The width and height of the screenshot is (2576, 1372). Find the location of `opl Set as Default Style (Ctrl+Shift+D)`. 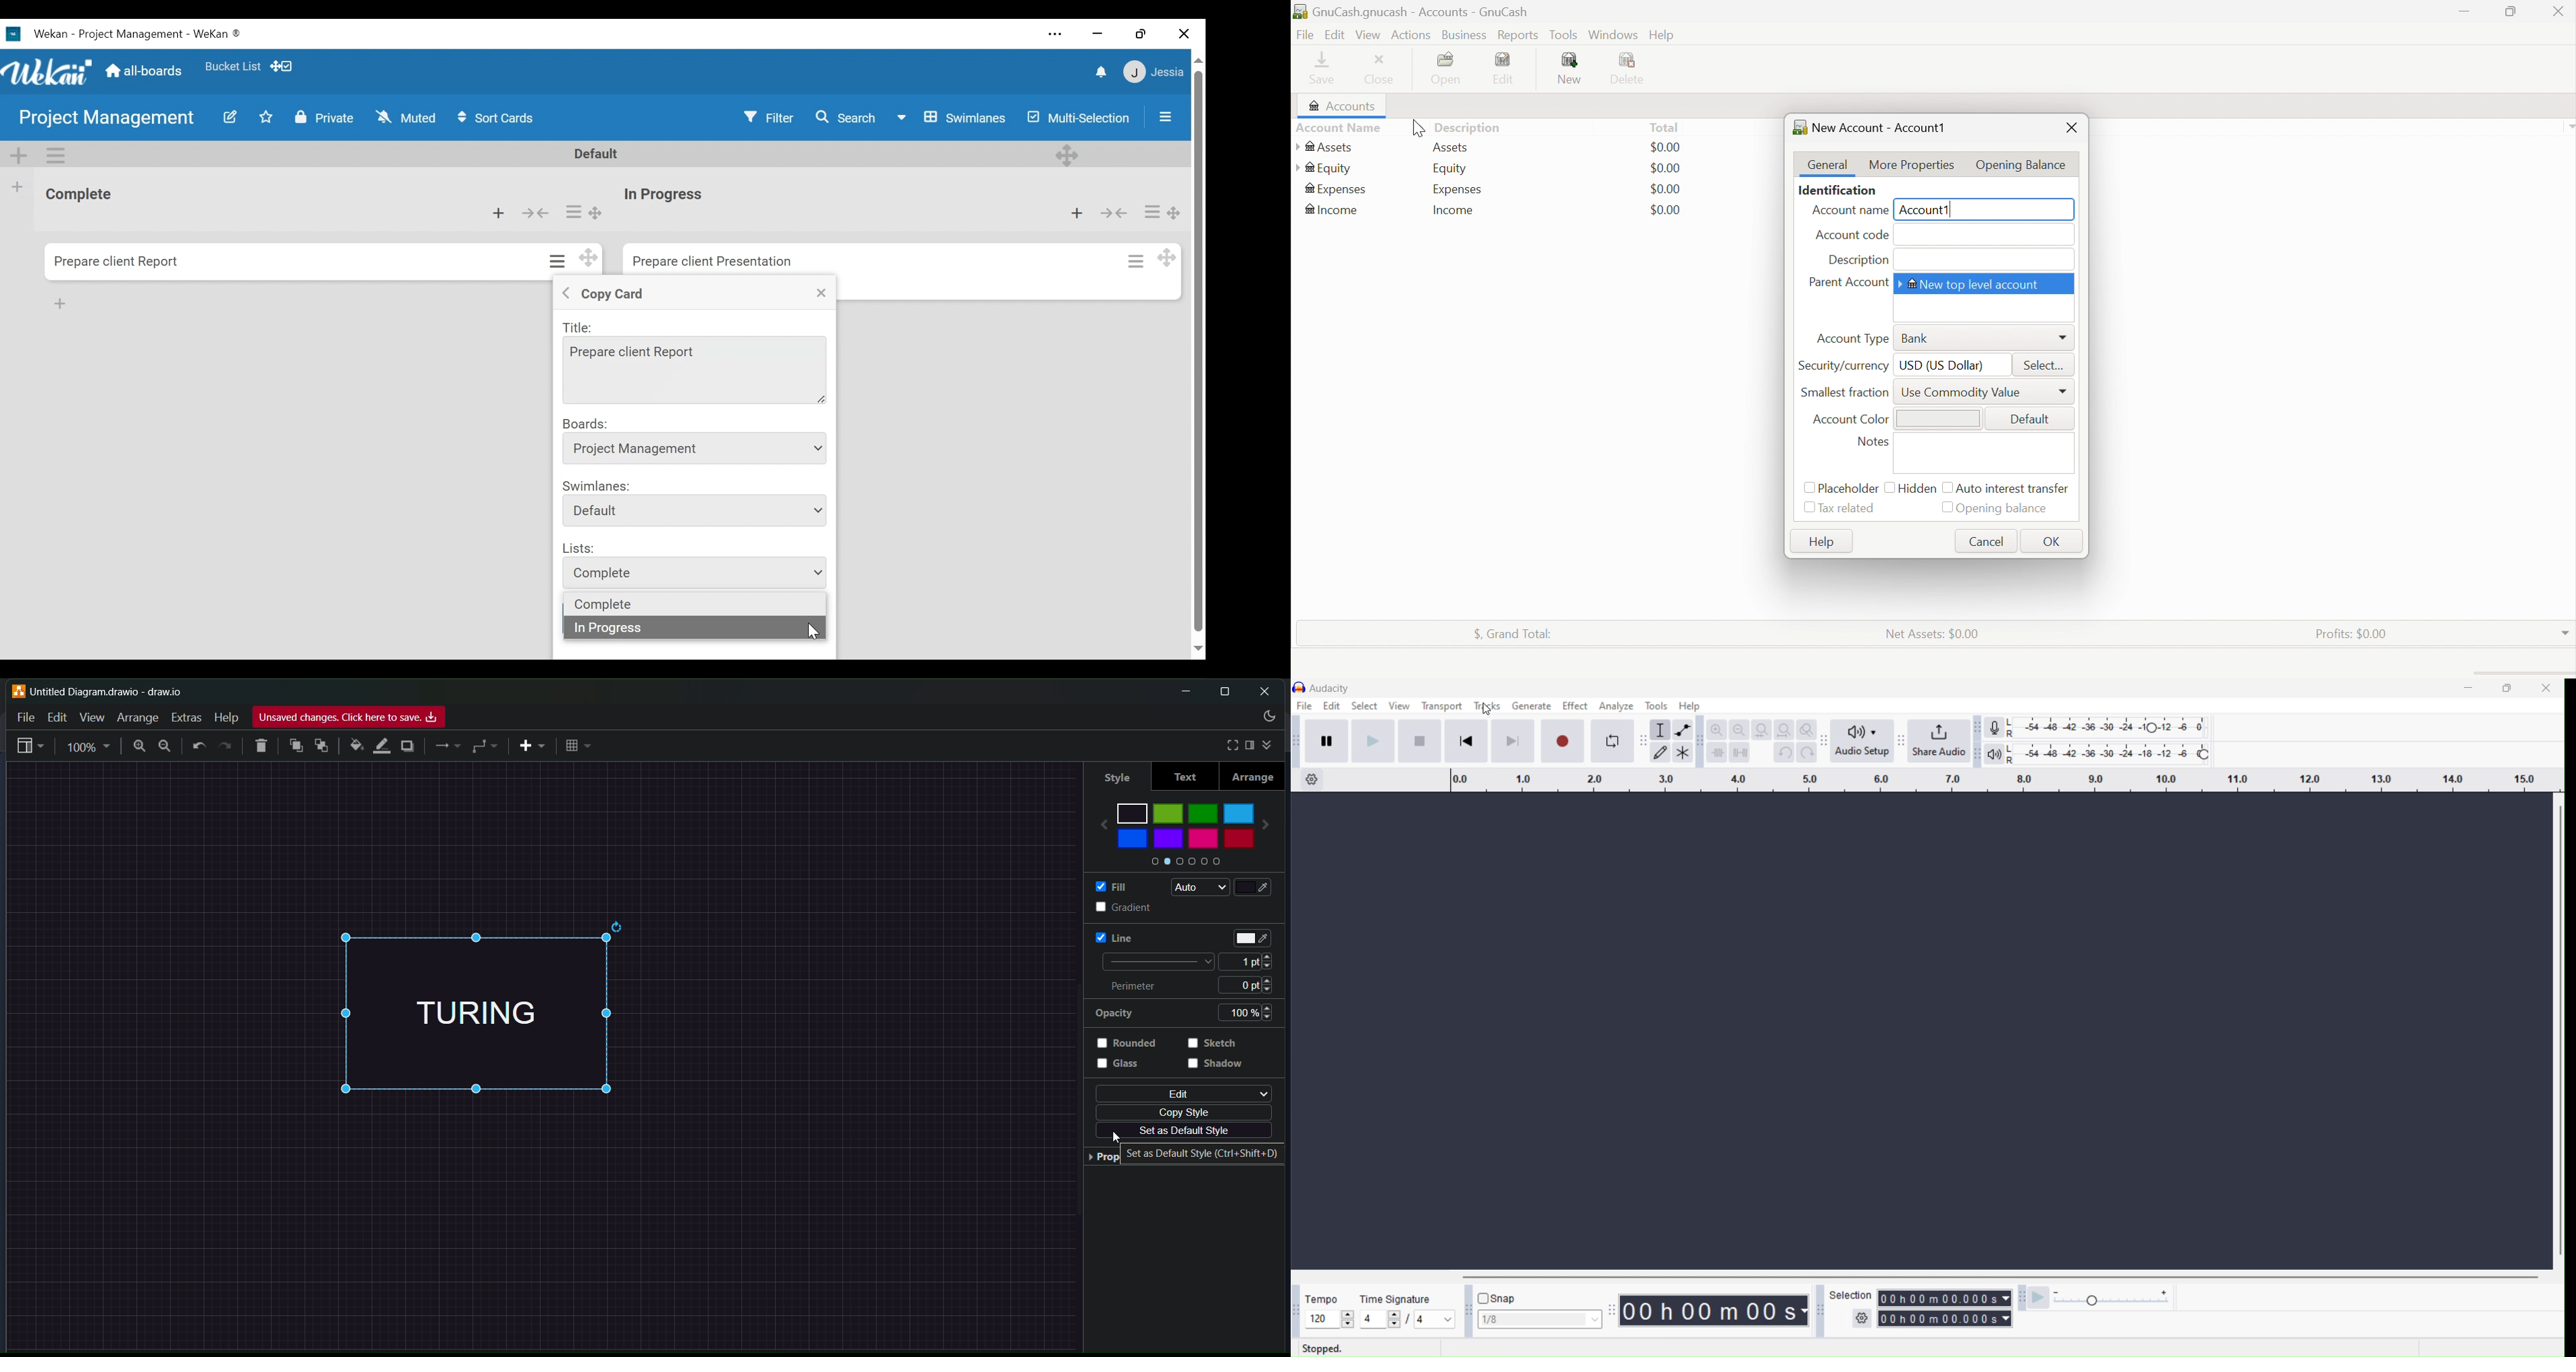

opl Set as Default Style (Ctrl+Shift+D) is located at coordinates (1201, 1153).